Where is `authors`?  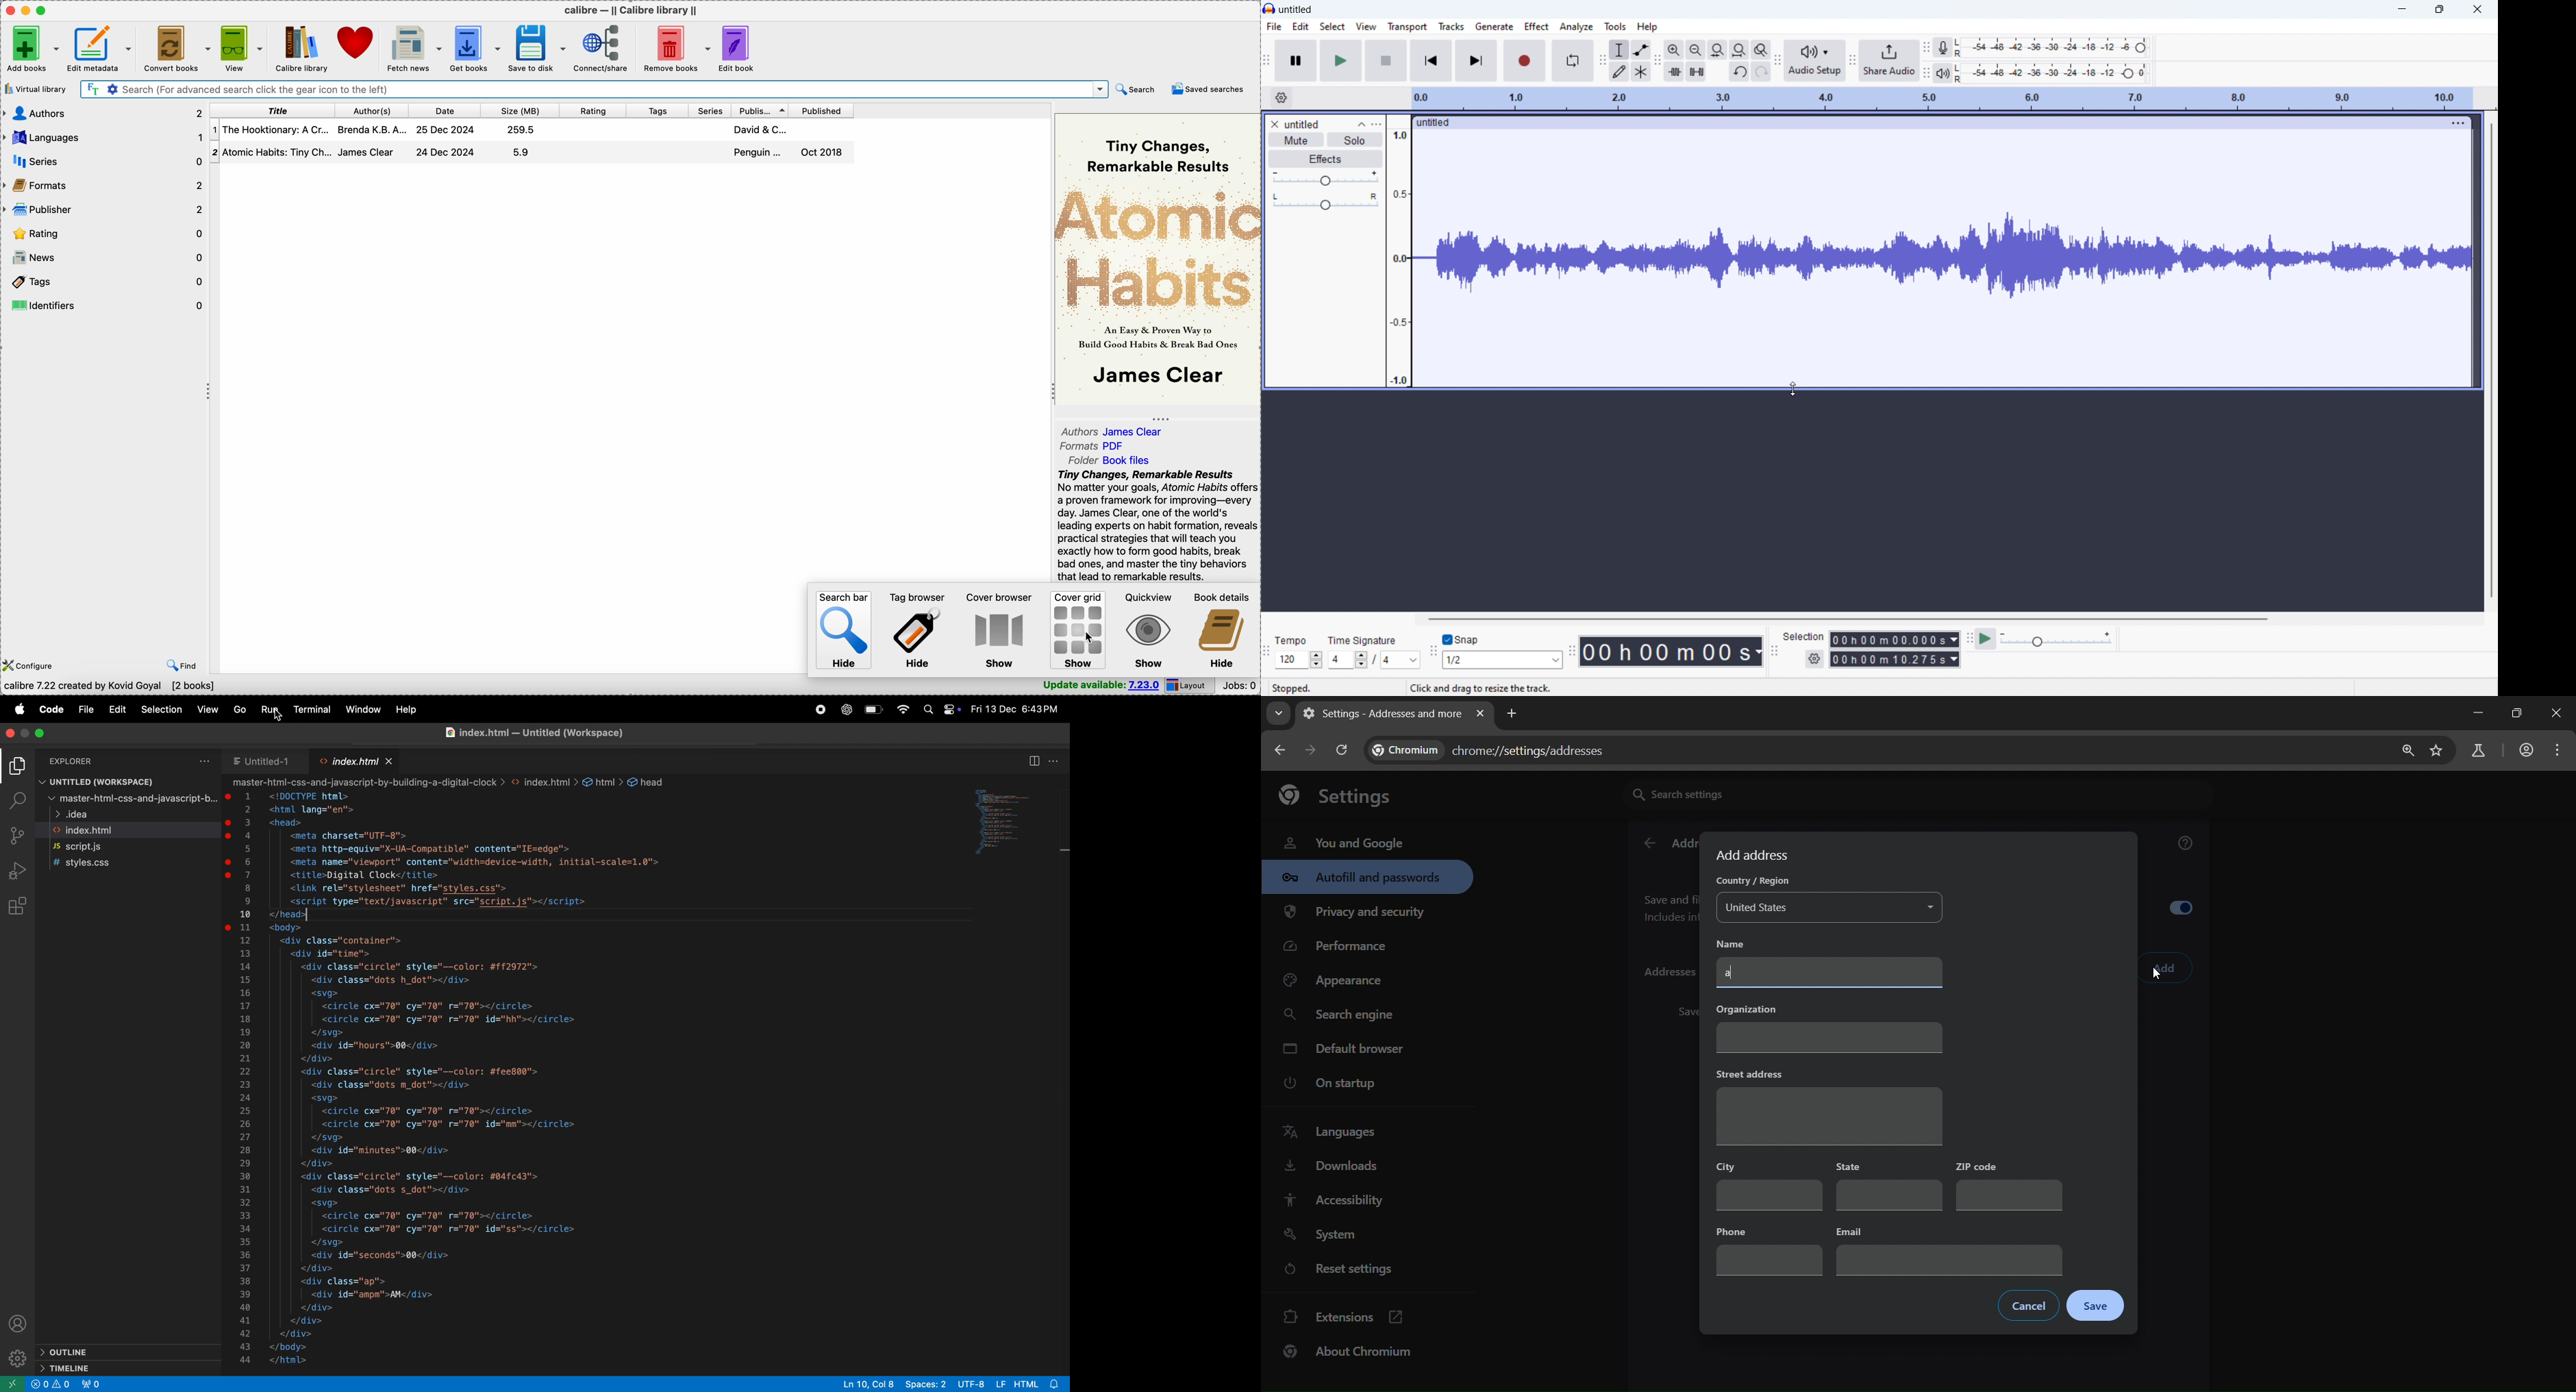 authors is located at coordinates (105, 113).